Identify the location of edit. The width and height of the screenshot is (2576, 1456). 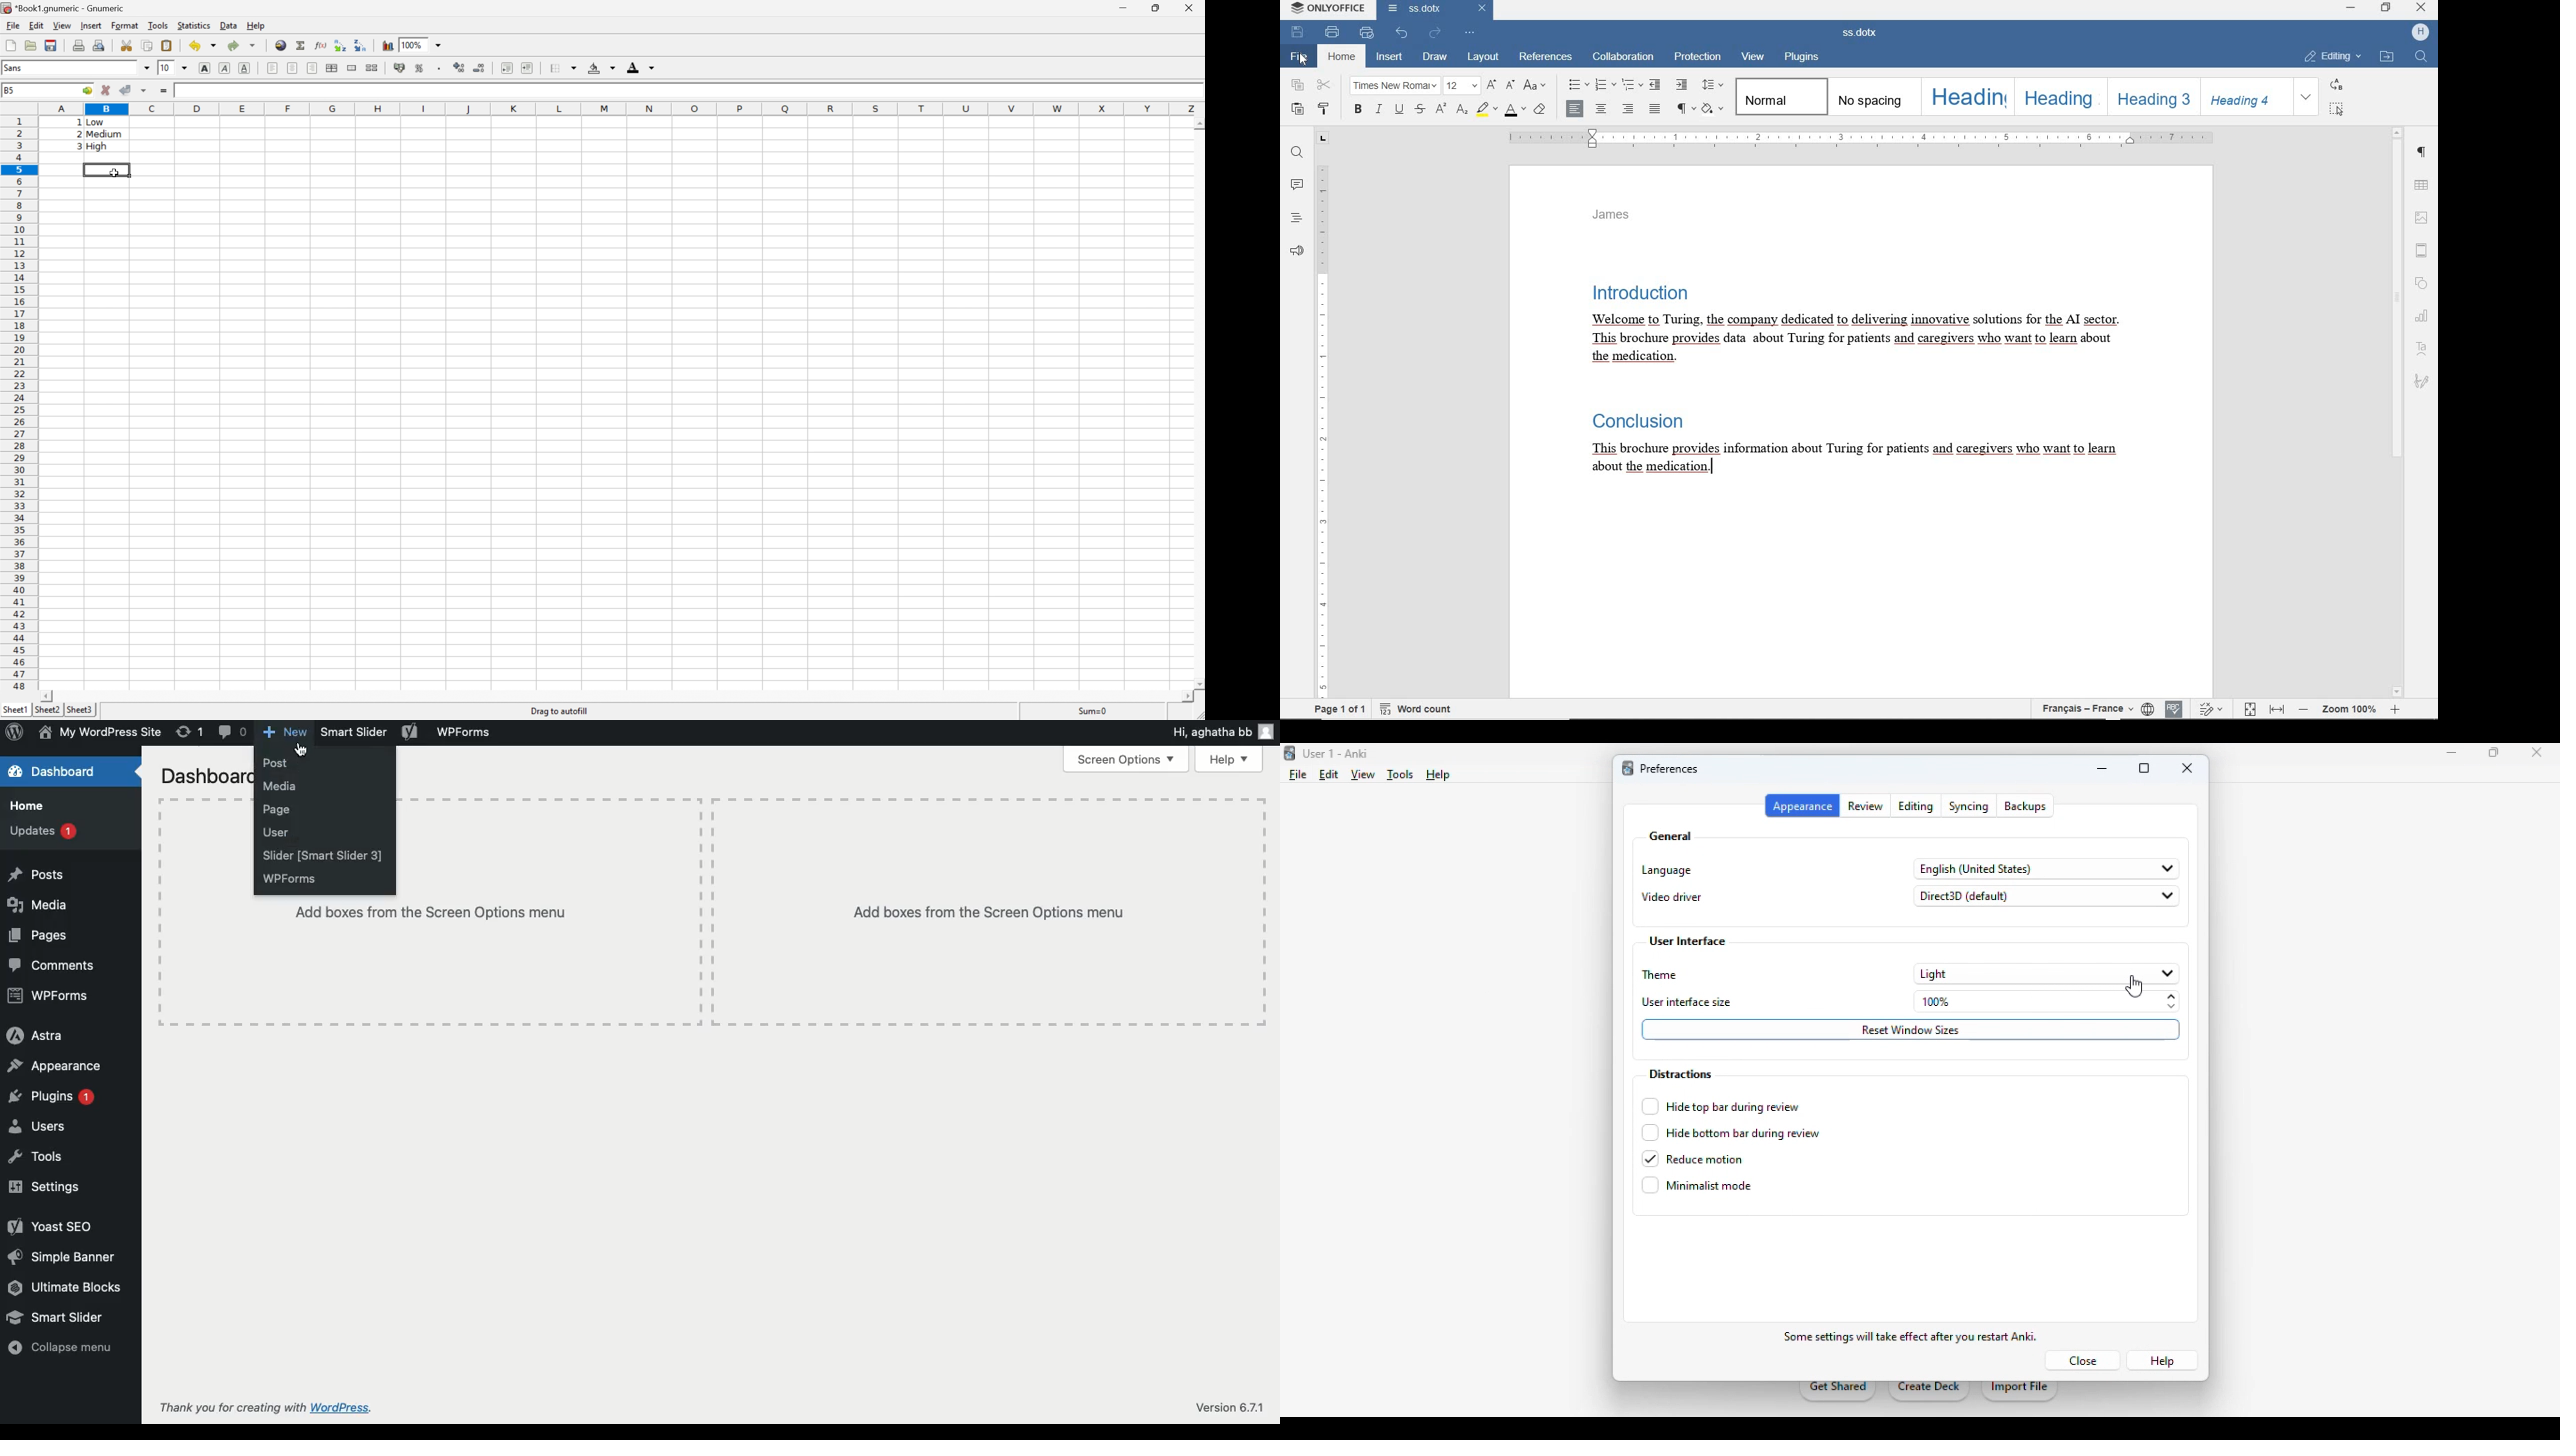
(1329, 774).